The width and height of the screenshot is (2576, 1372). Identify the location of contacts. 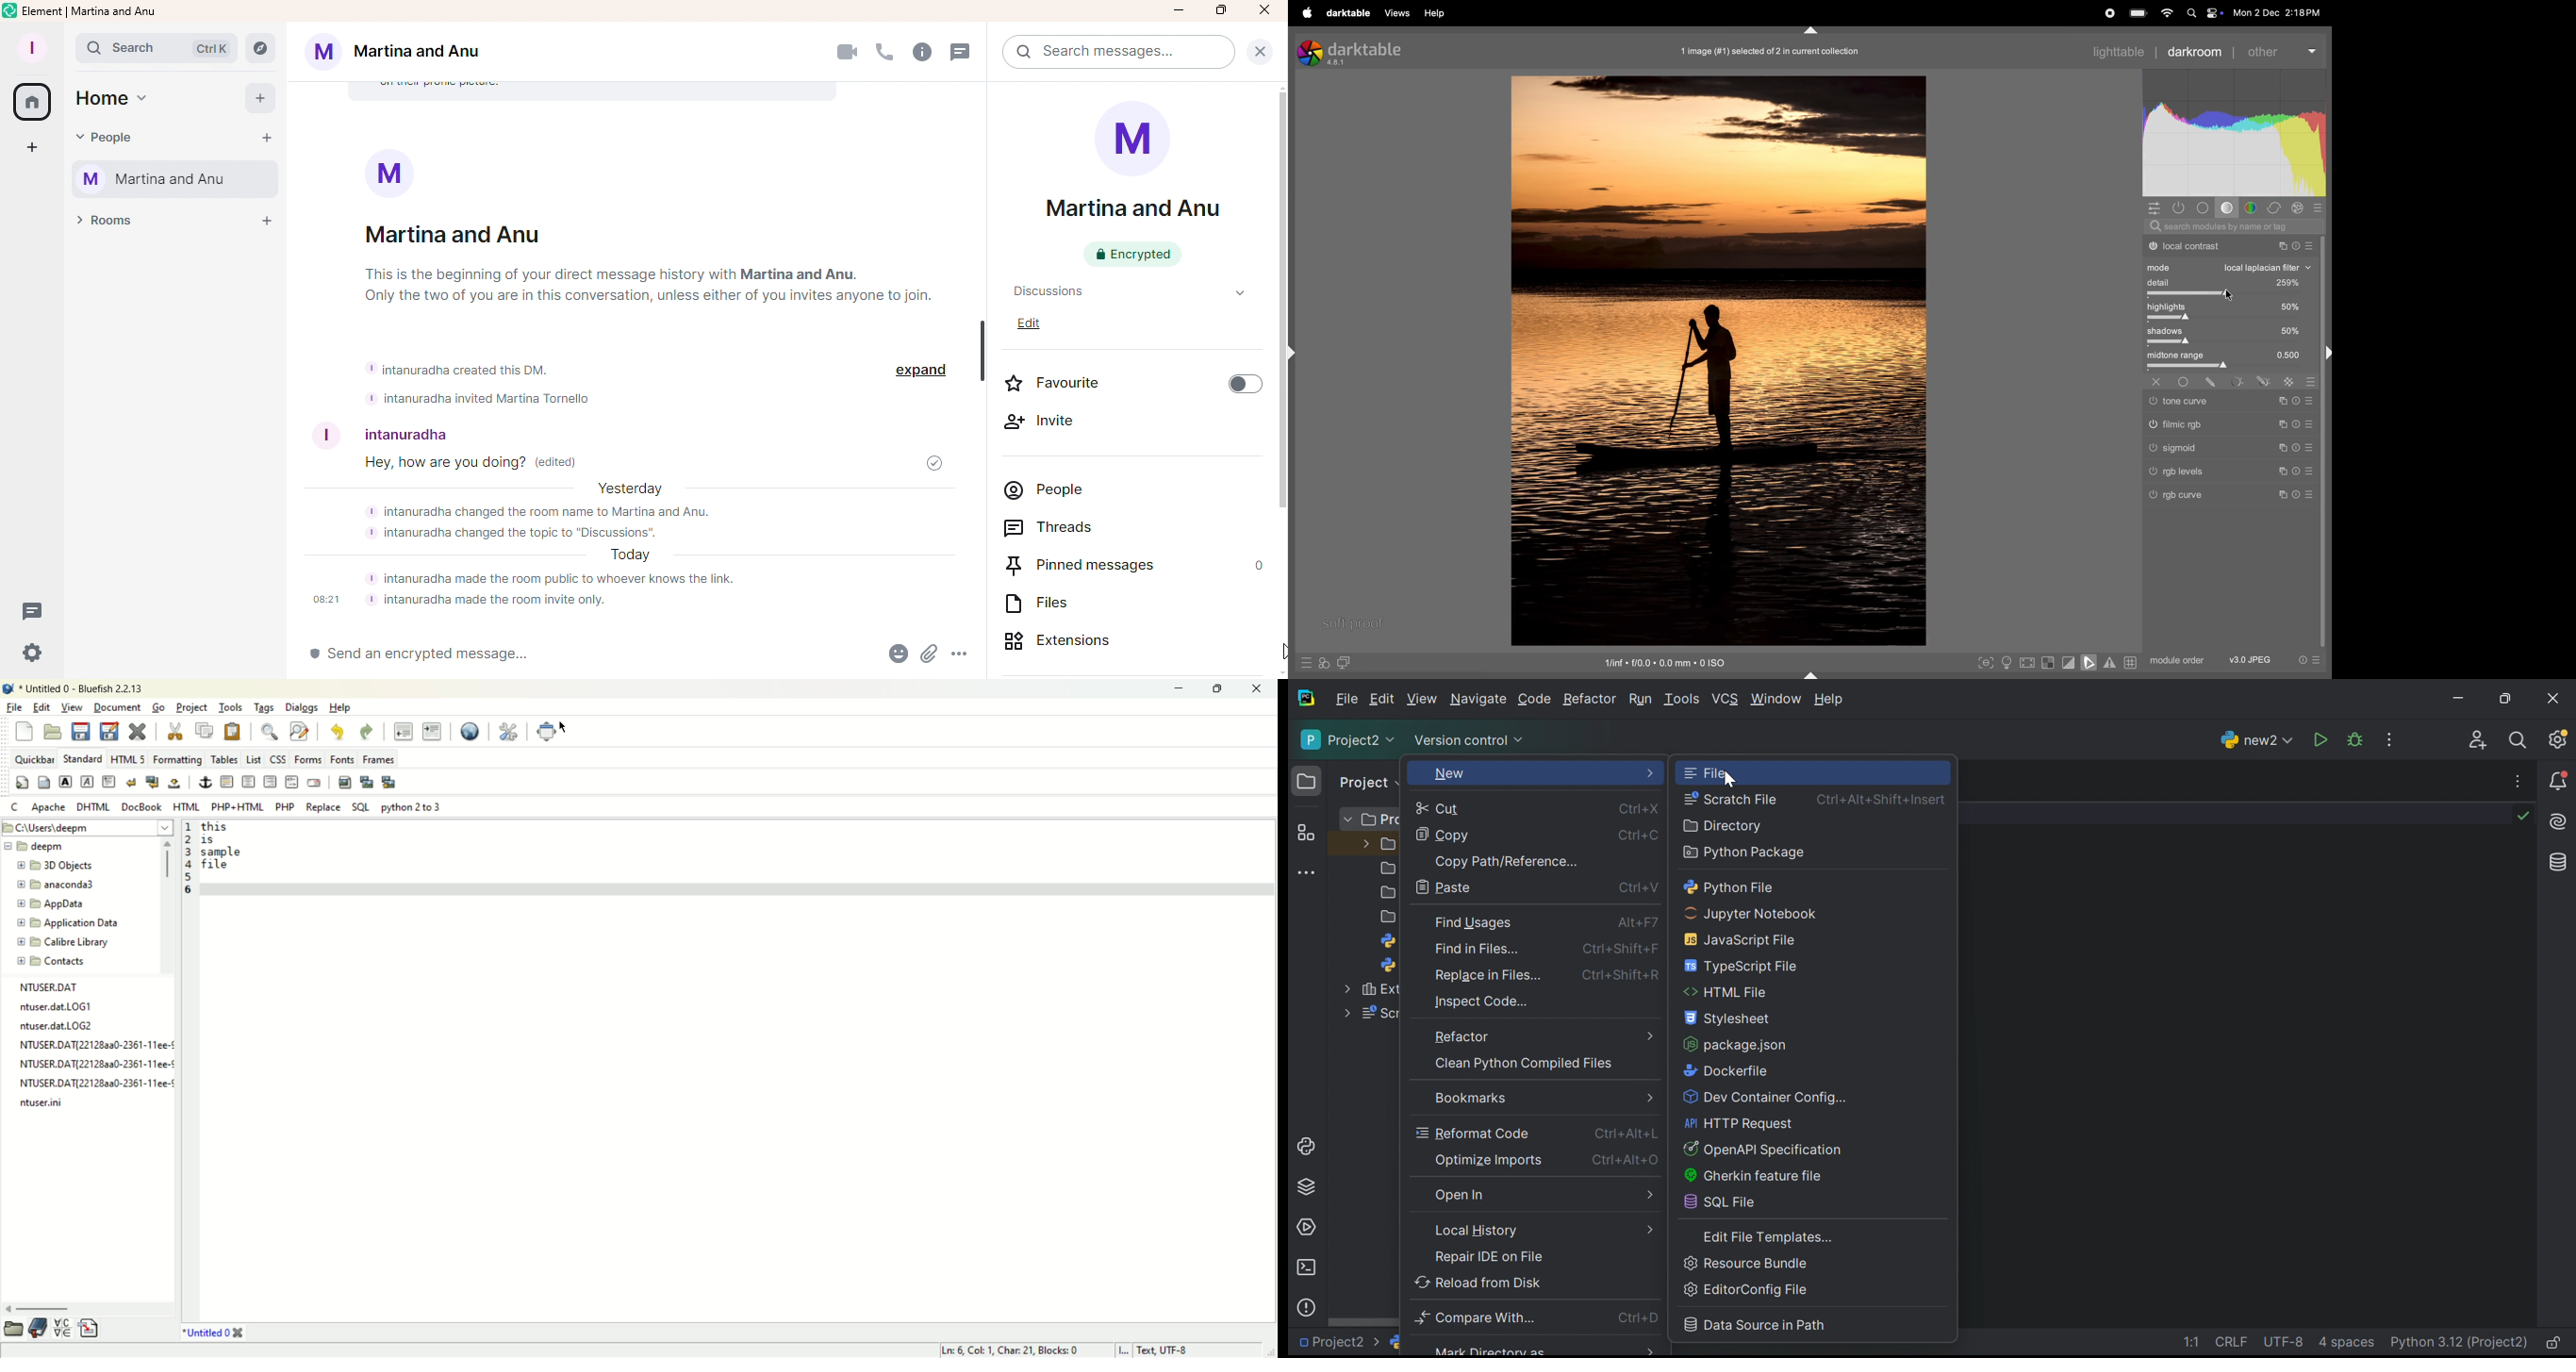
(51, 962).